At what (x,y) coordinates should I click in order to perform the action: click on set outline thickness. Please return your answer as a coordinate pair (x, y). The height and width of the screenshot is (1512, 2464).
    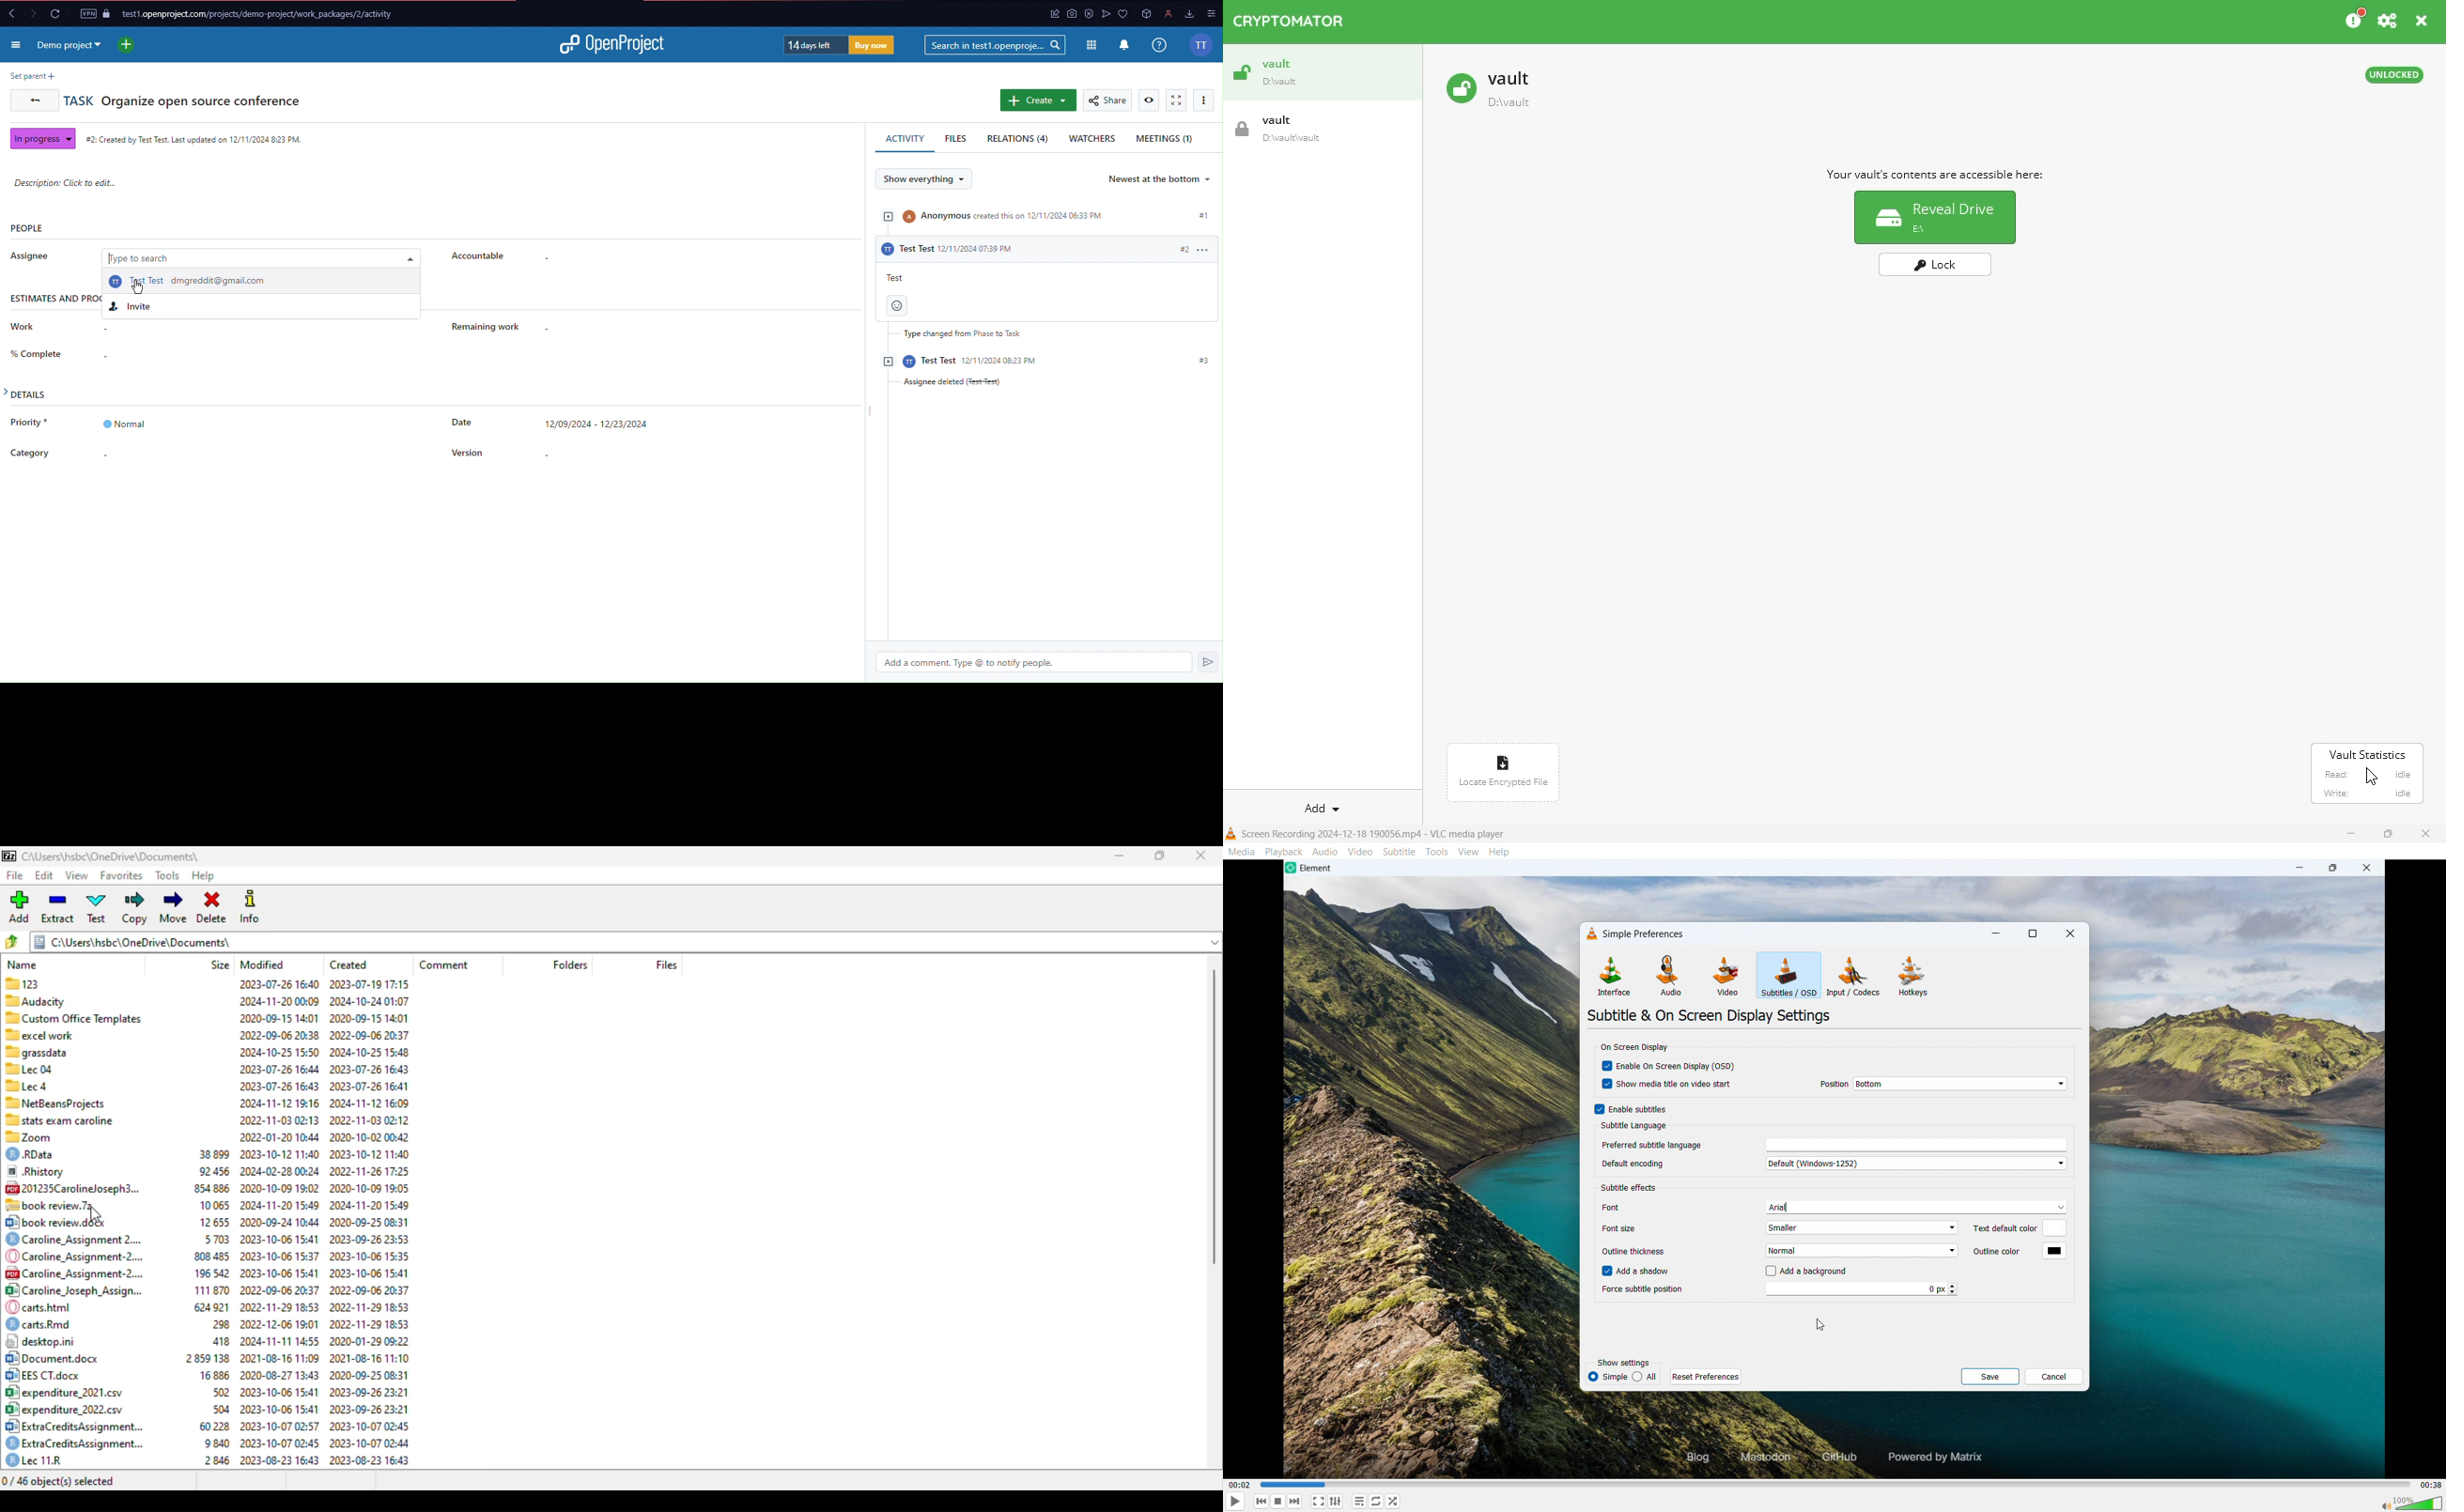
    Looking at the image, I should click on (1860, 1251).